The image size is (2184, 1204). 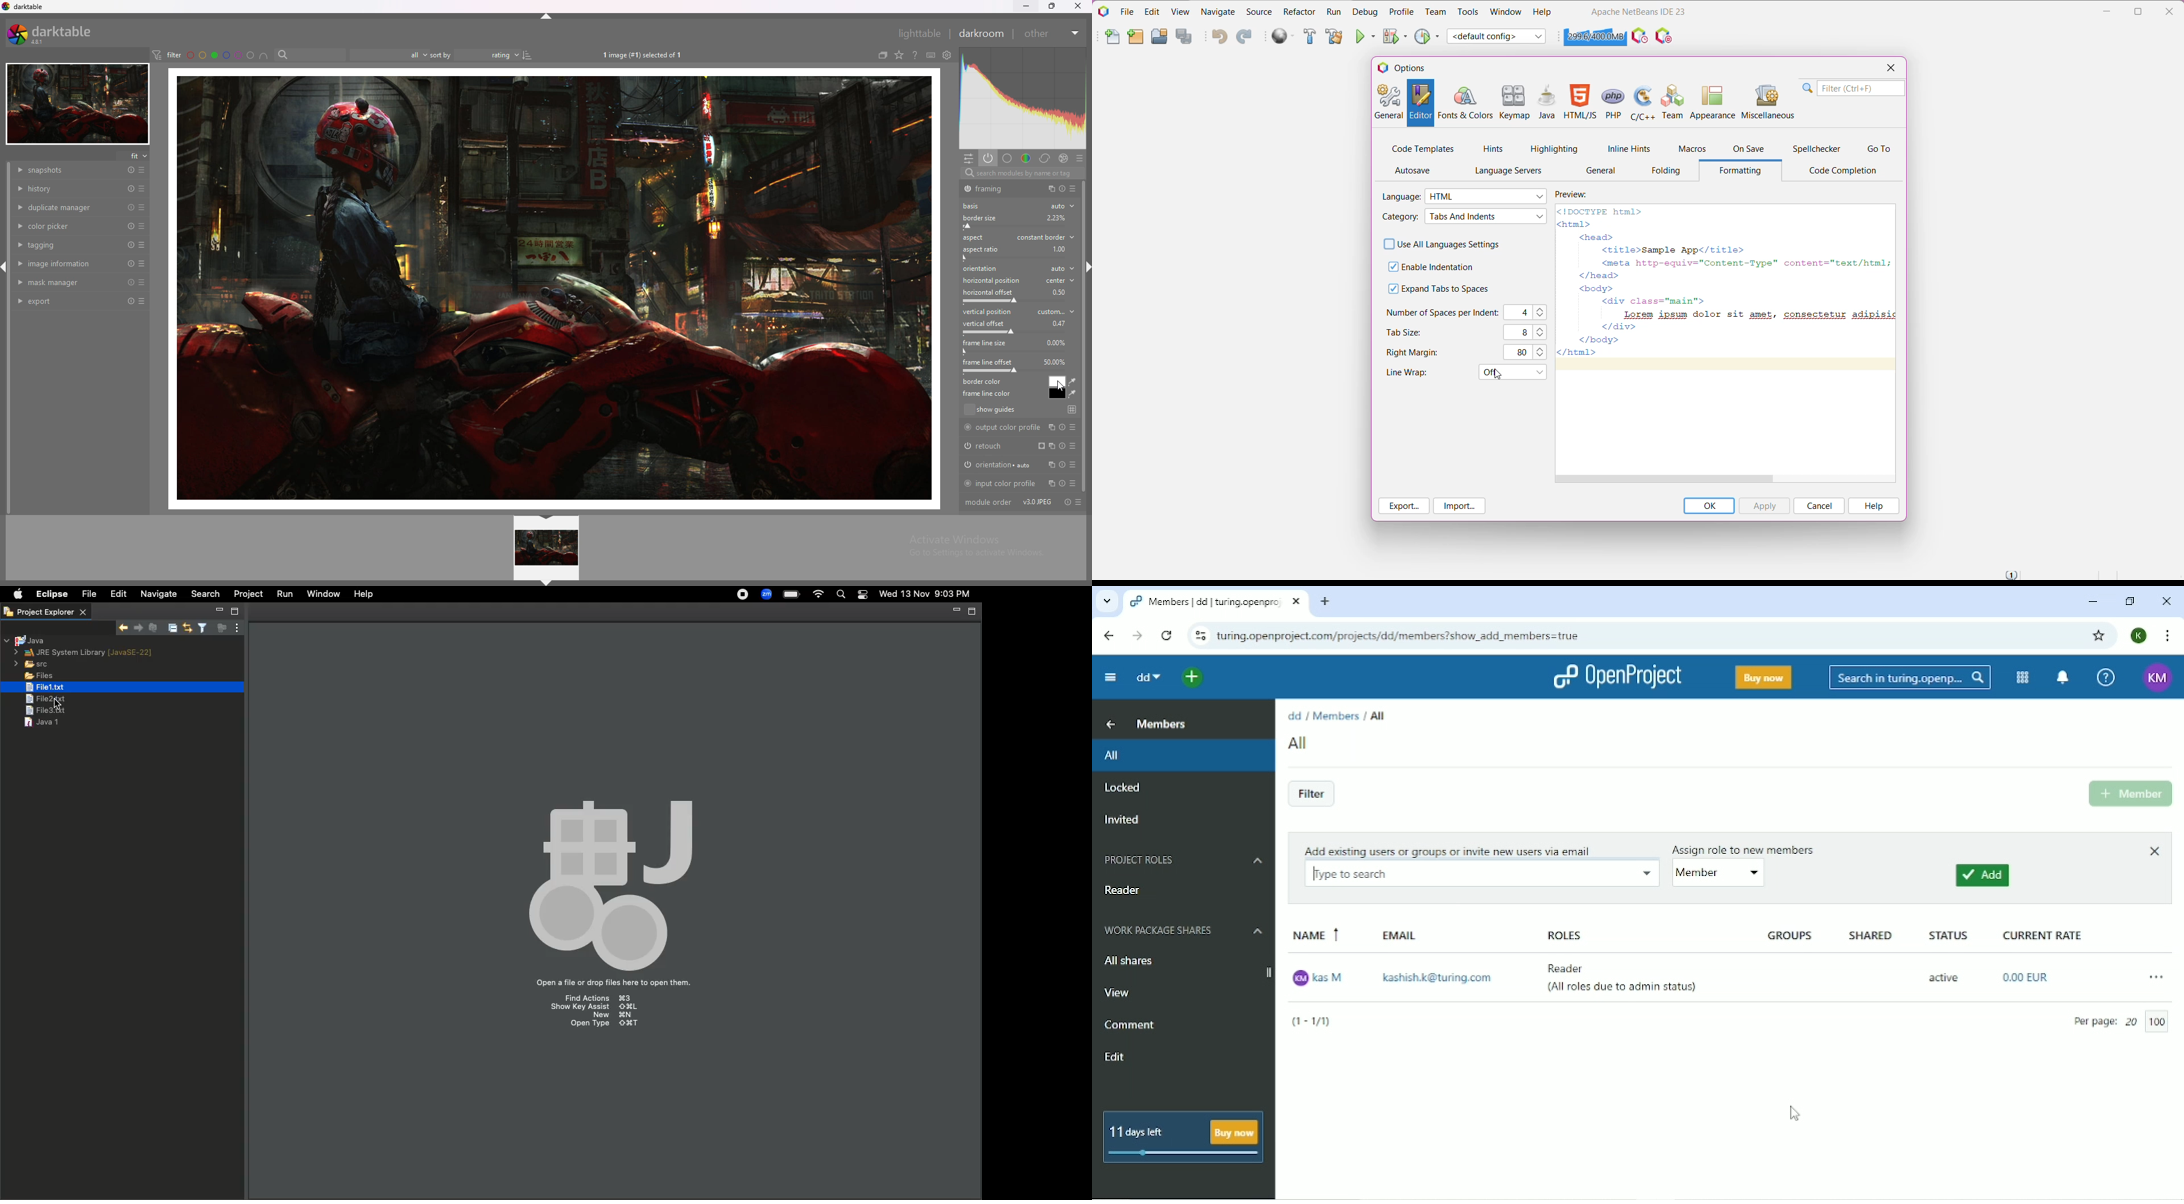 What do you see at coordinates (1045, 237) in the screenshot?
I see `aspect type` at bounding box center [1045, 237].